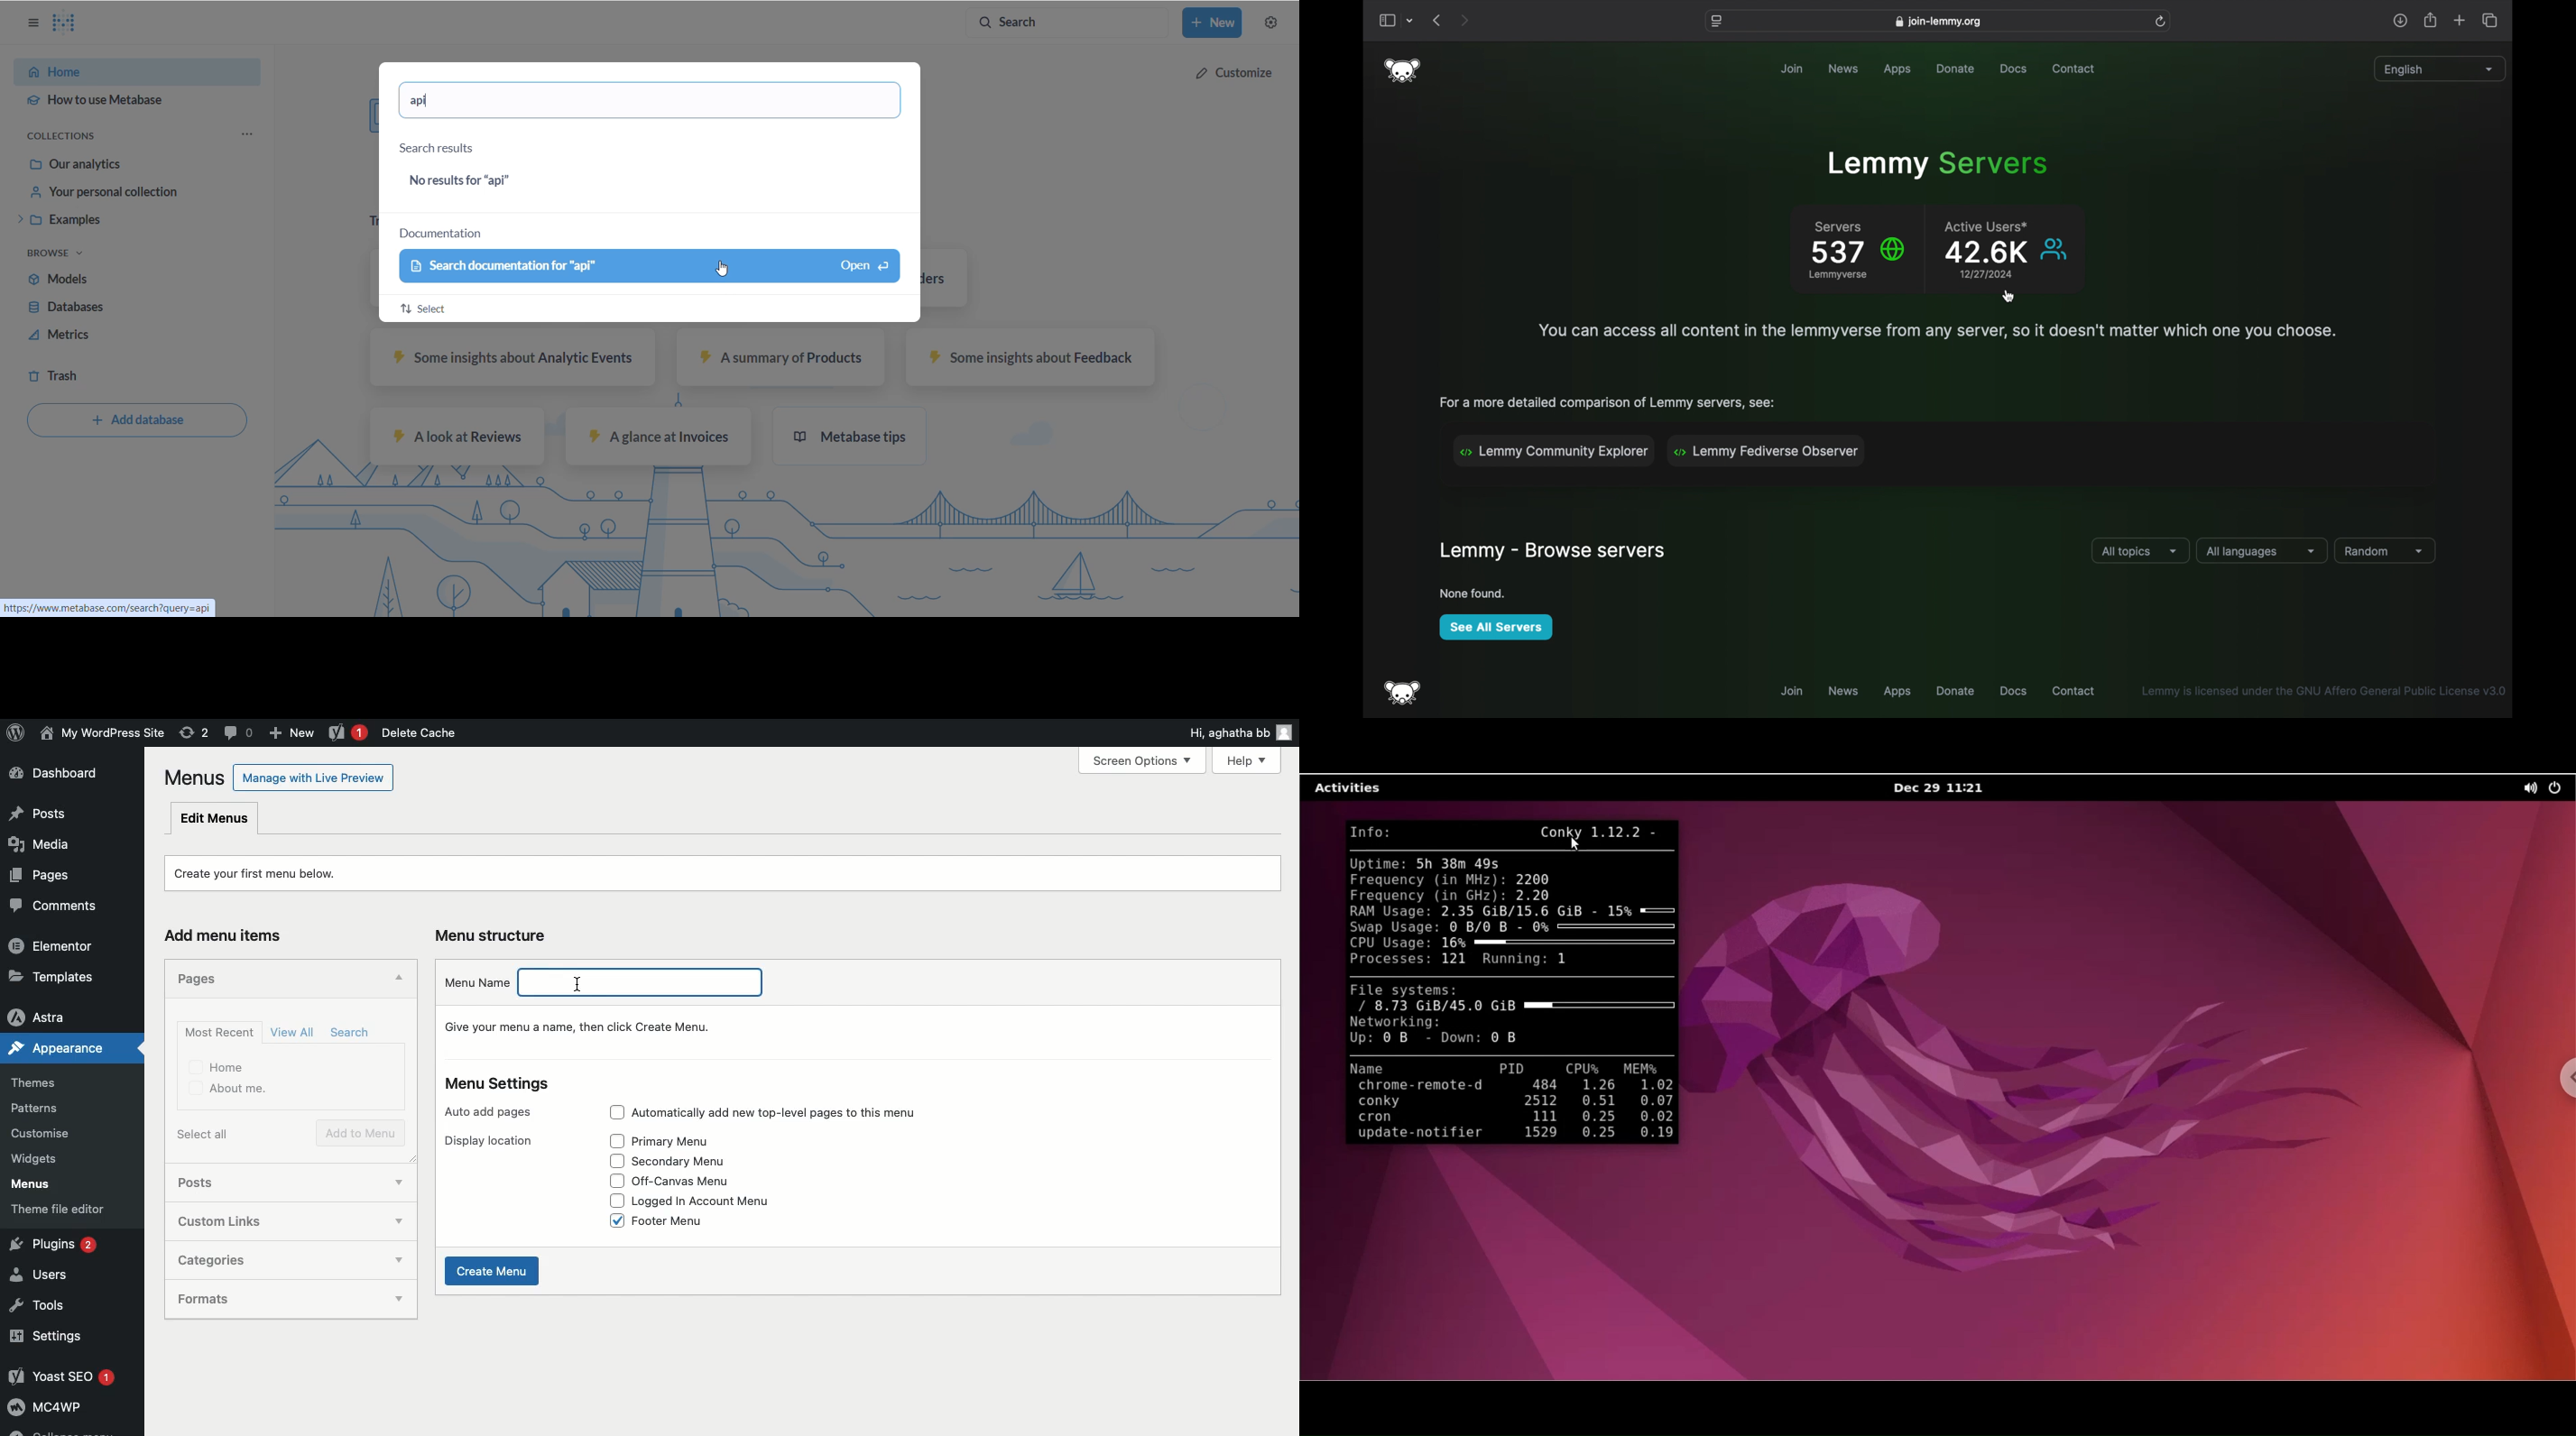  What do you see at coordinates (348, 1033) in the screenshot?
I see `Search` at bounding box center [348, 1033].